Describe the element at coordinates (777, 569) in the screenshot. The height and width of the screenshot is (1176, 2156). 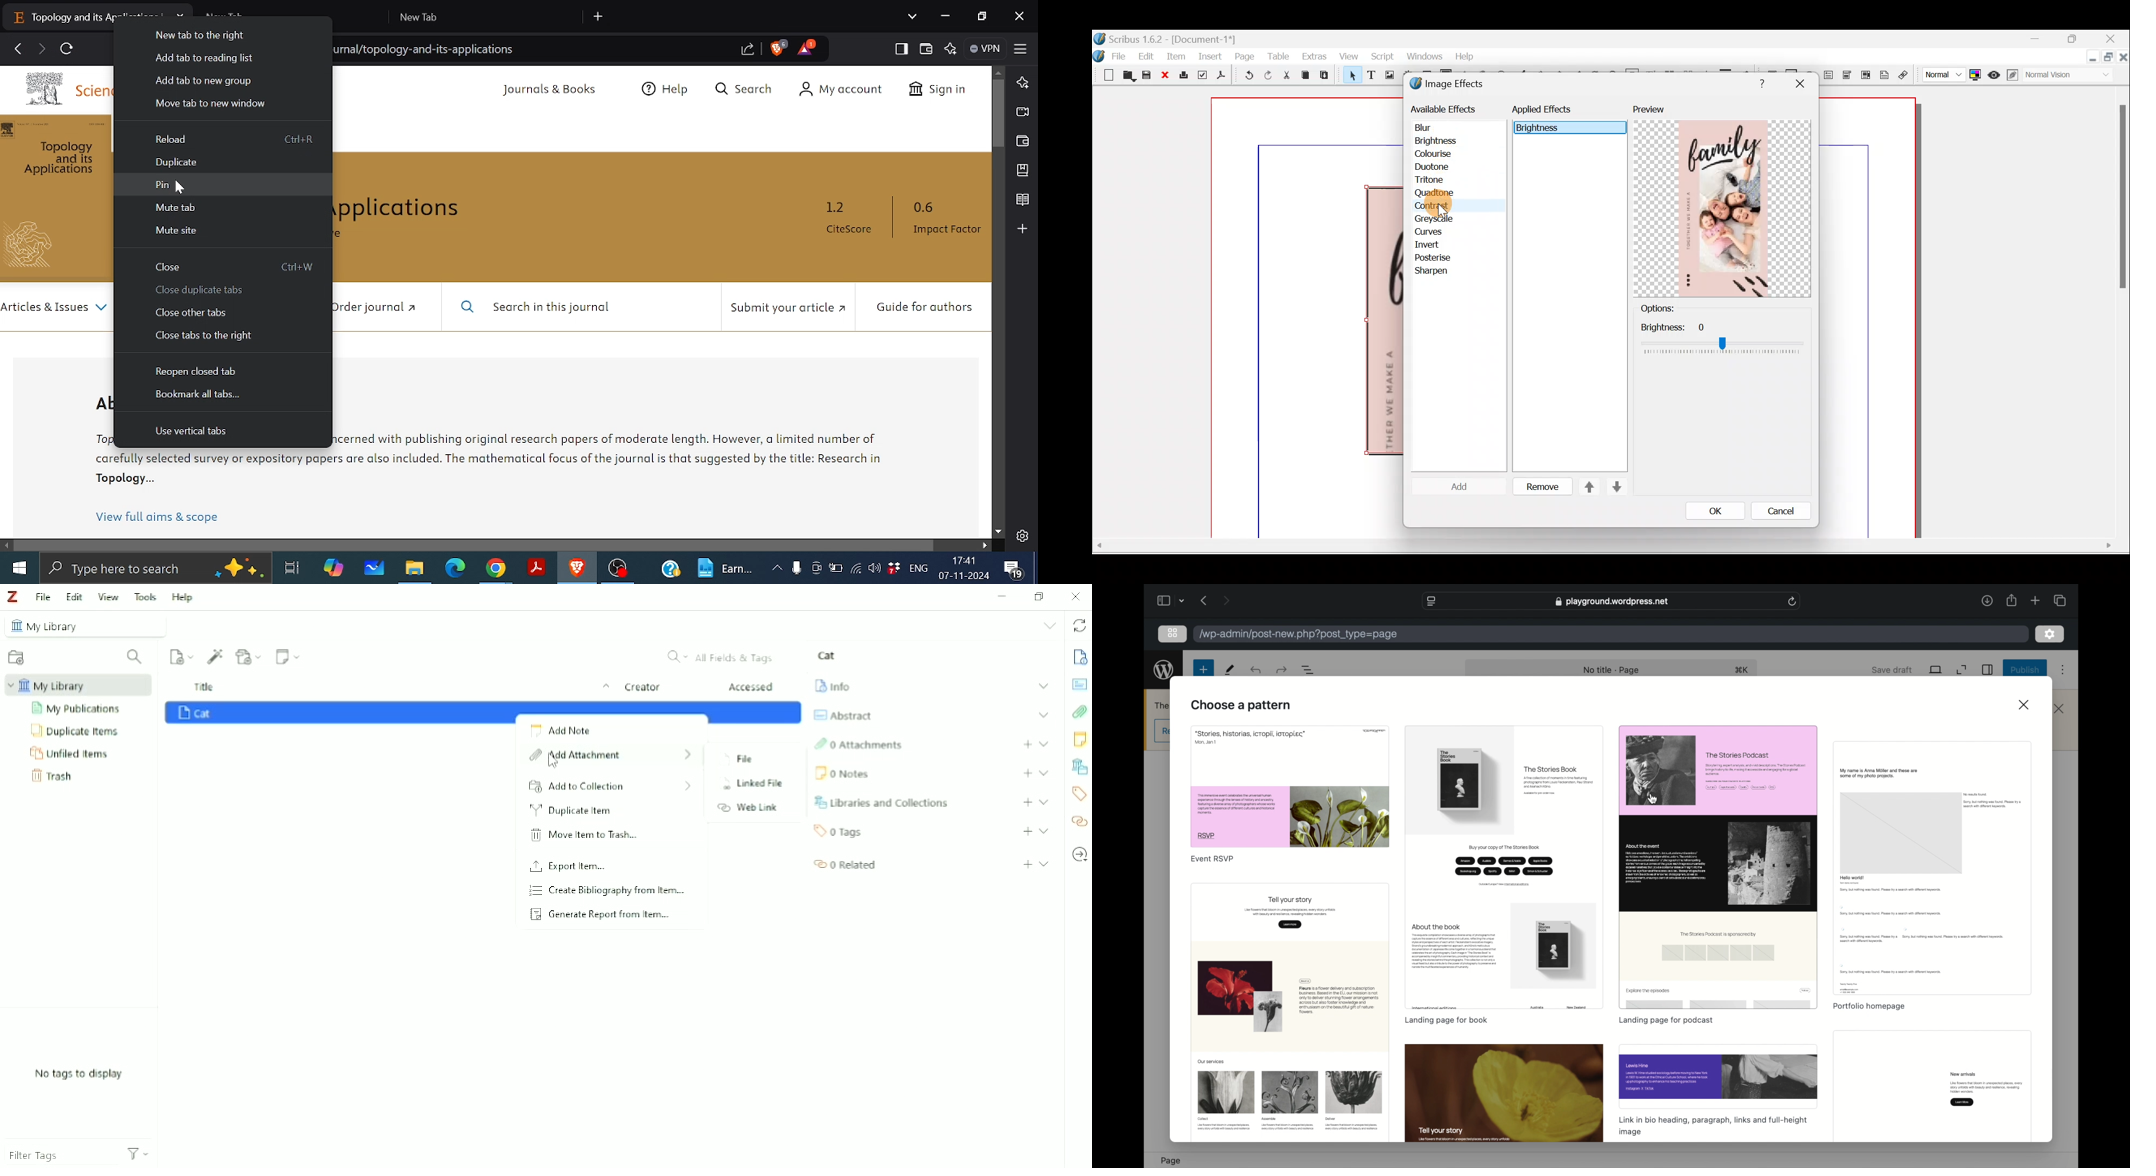
I see `show hidden icons` at that location.